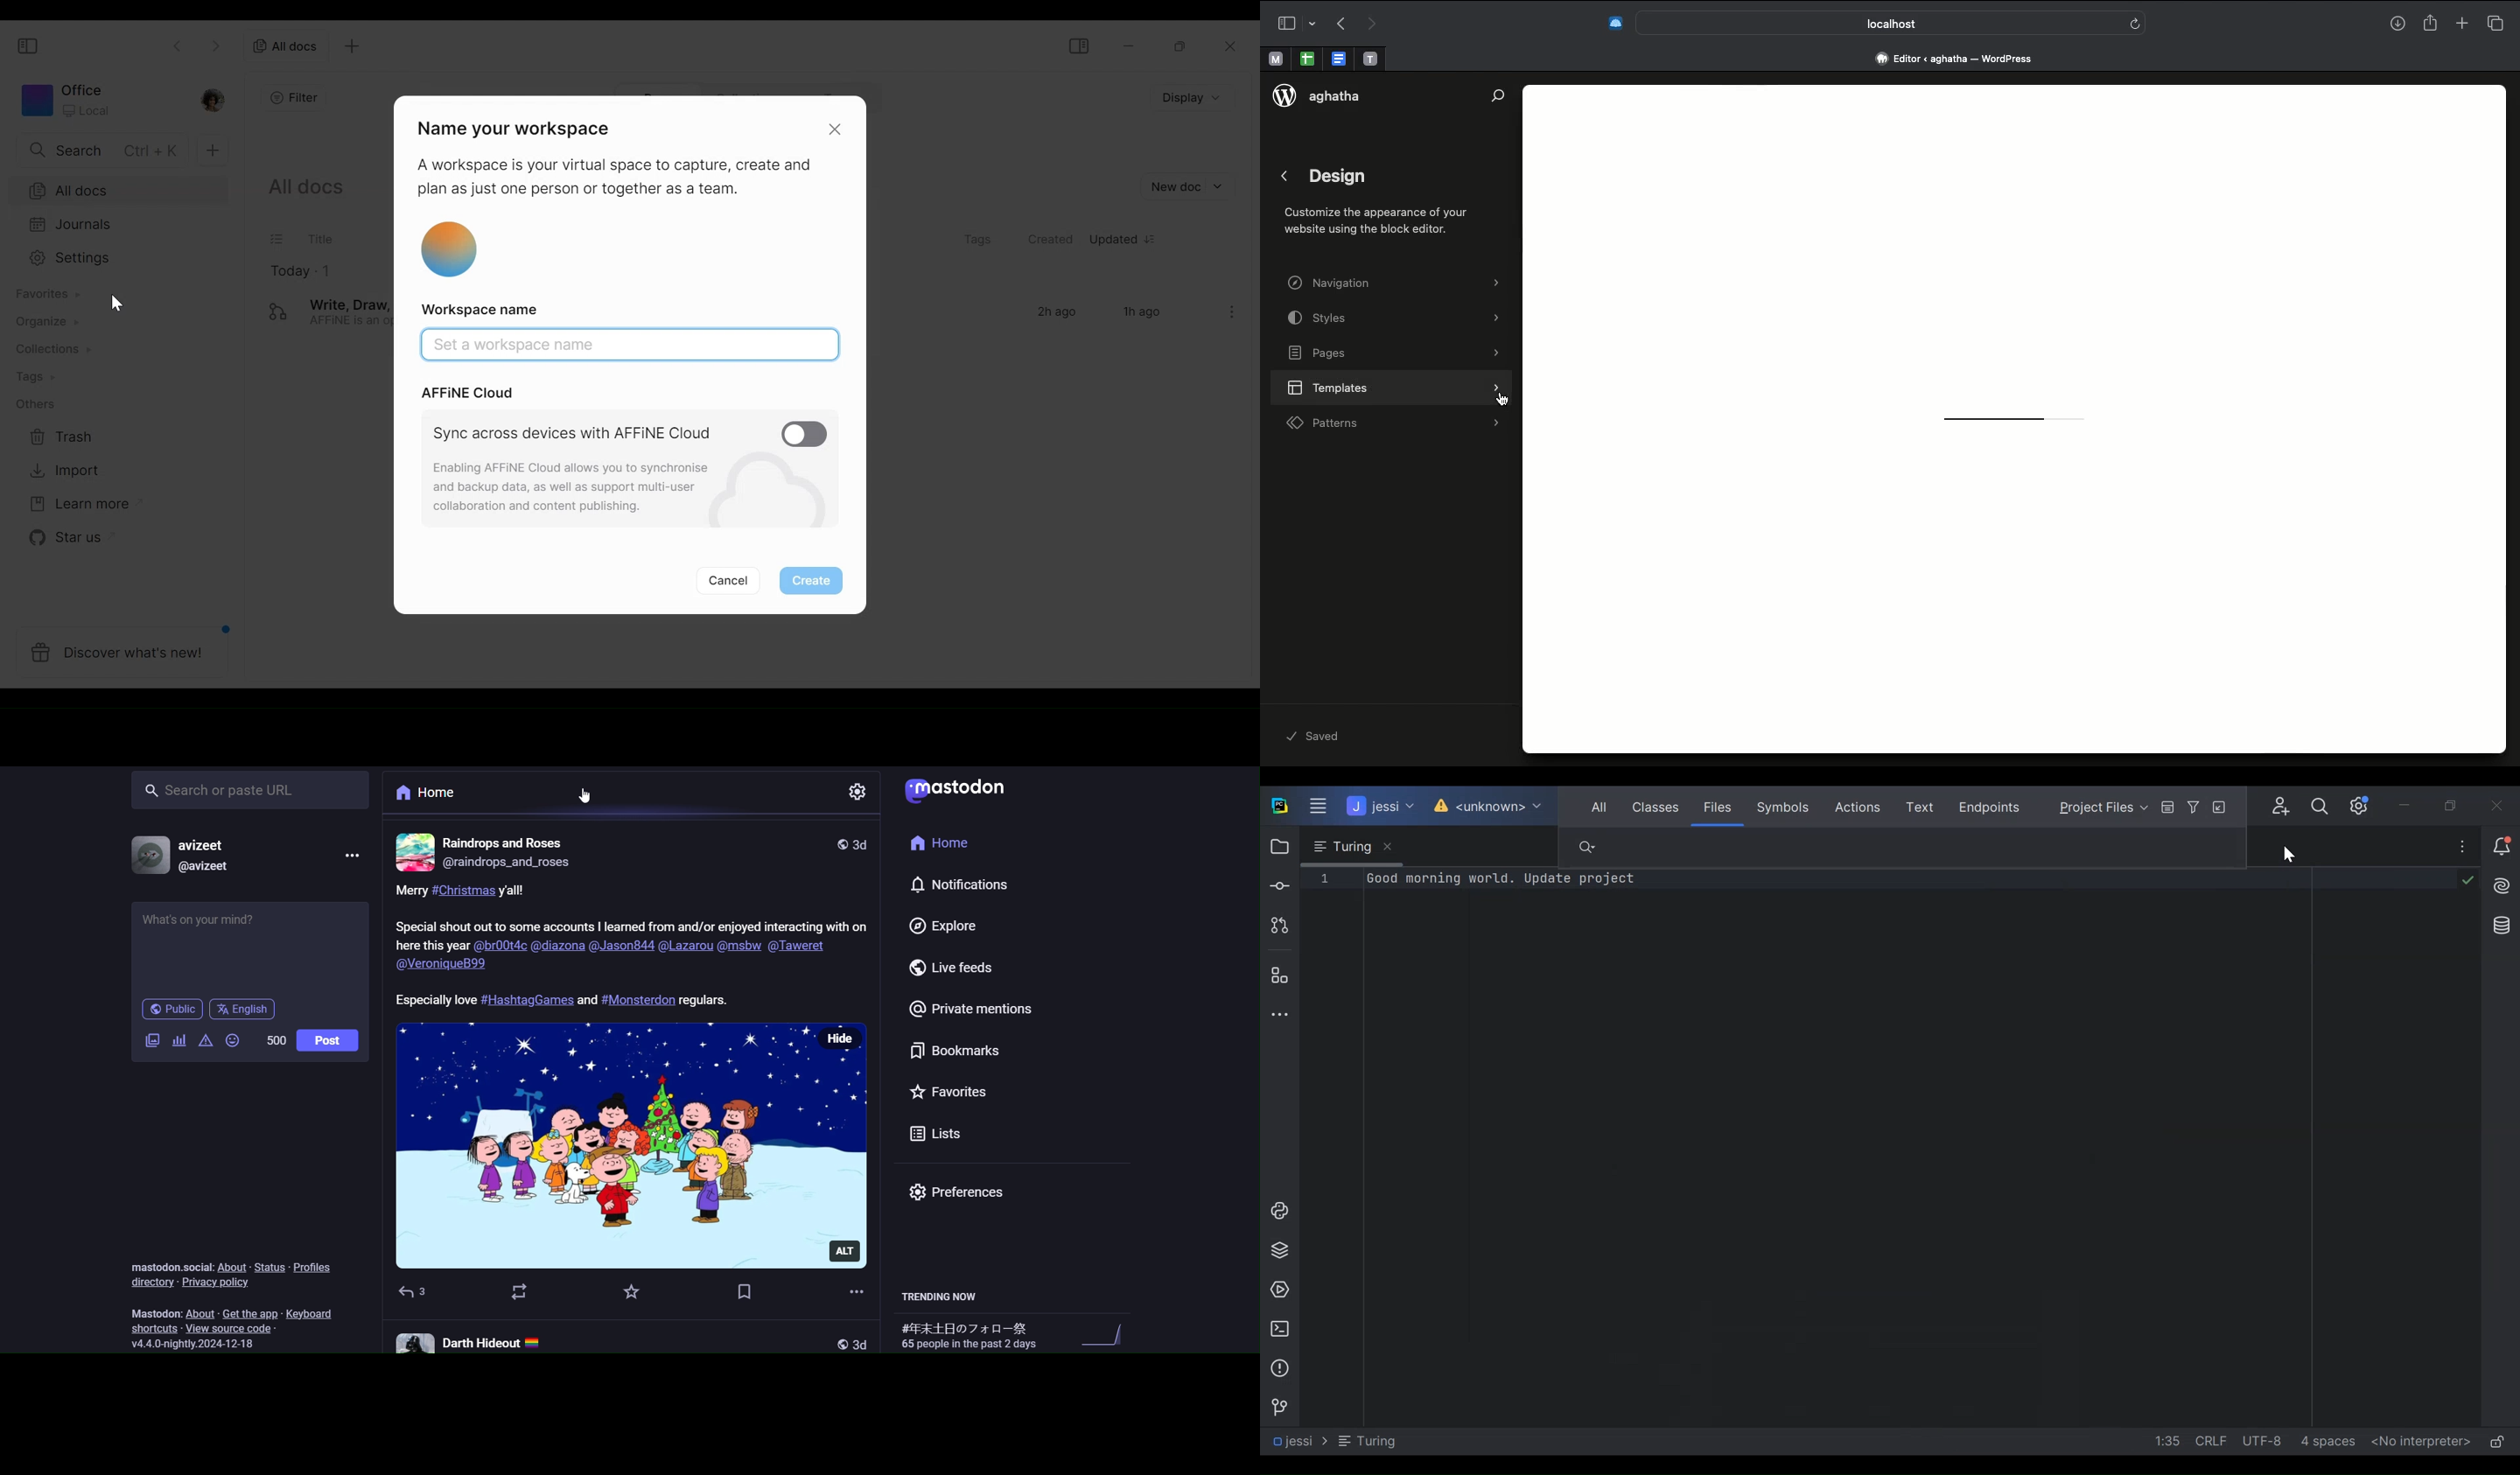 The image size is (2520, 1484). I want to click on Version Control, so click(1277, 1407).